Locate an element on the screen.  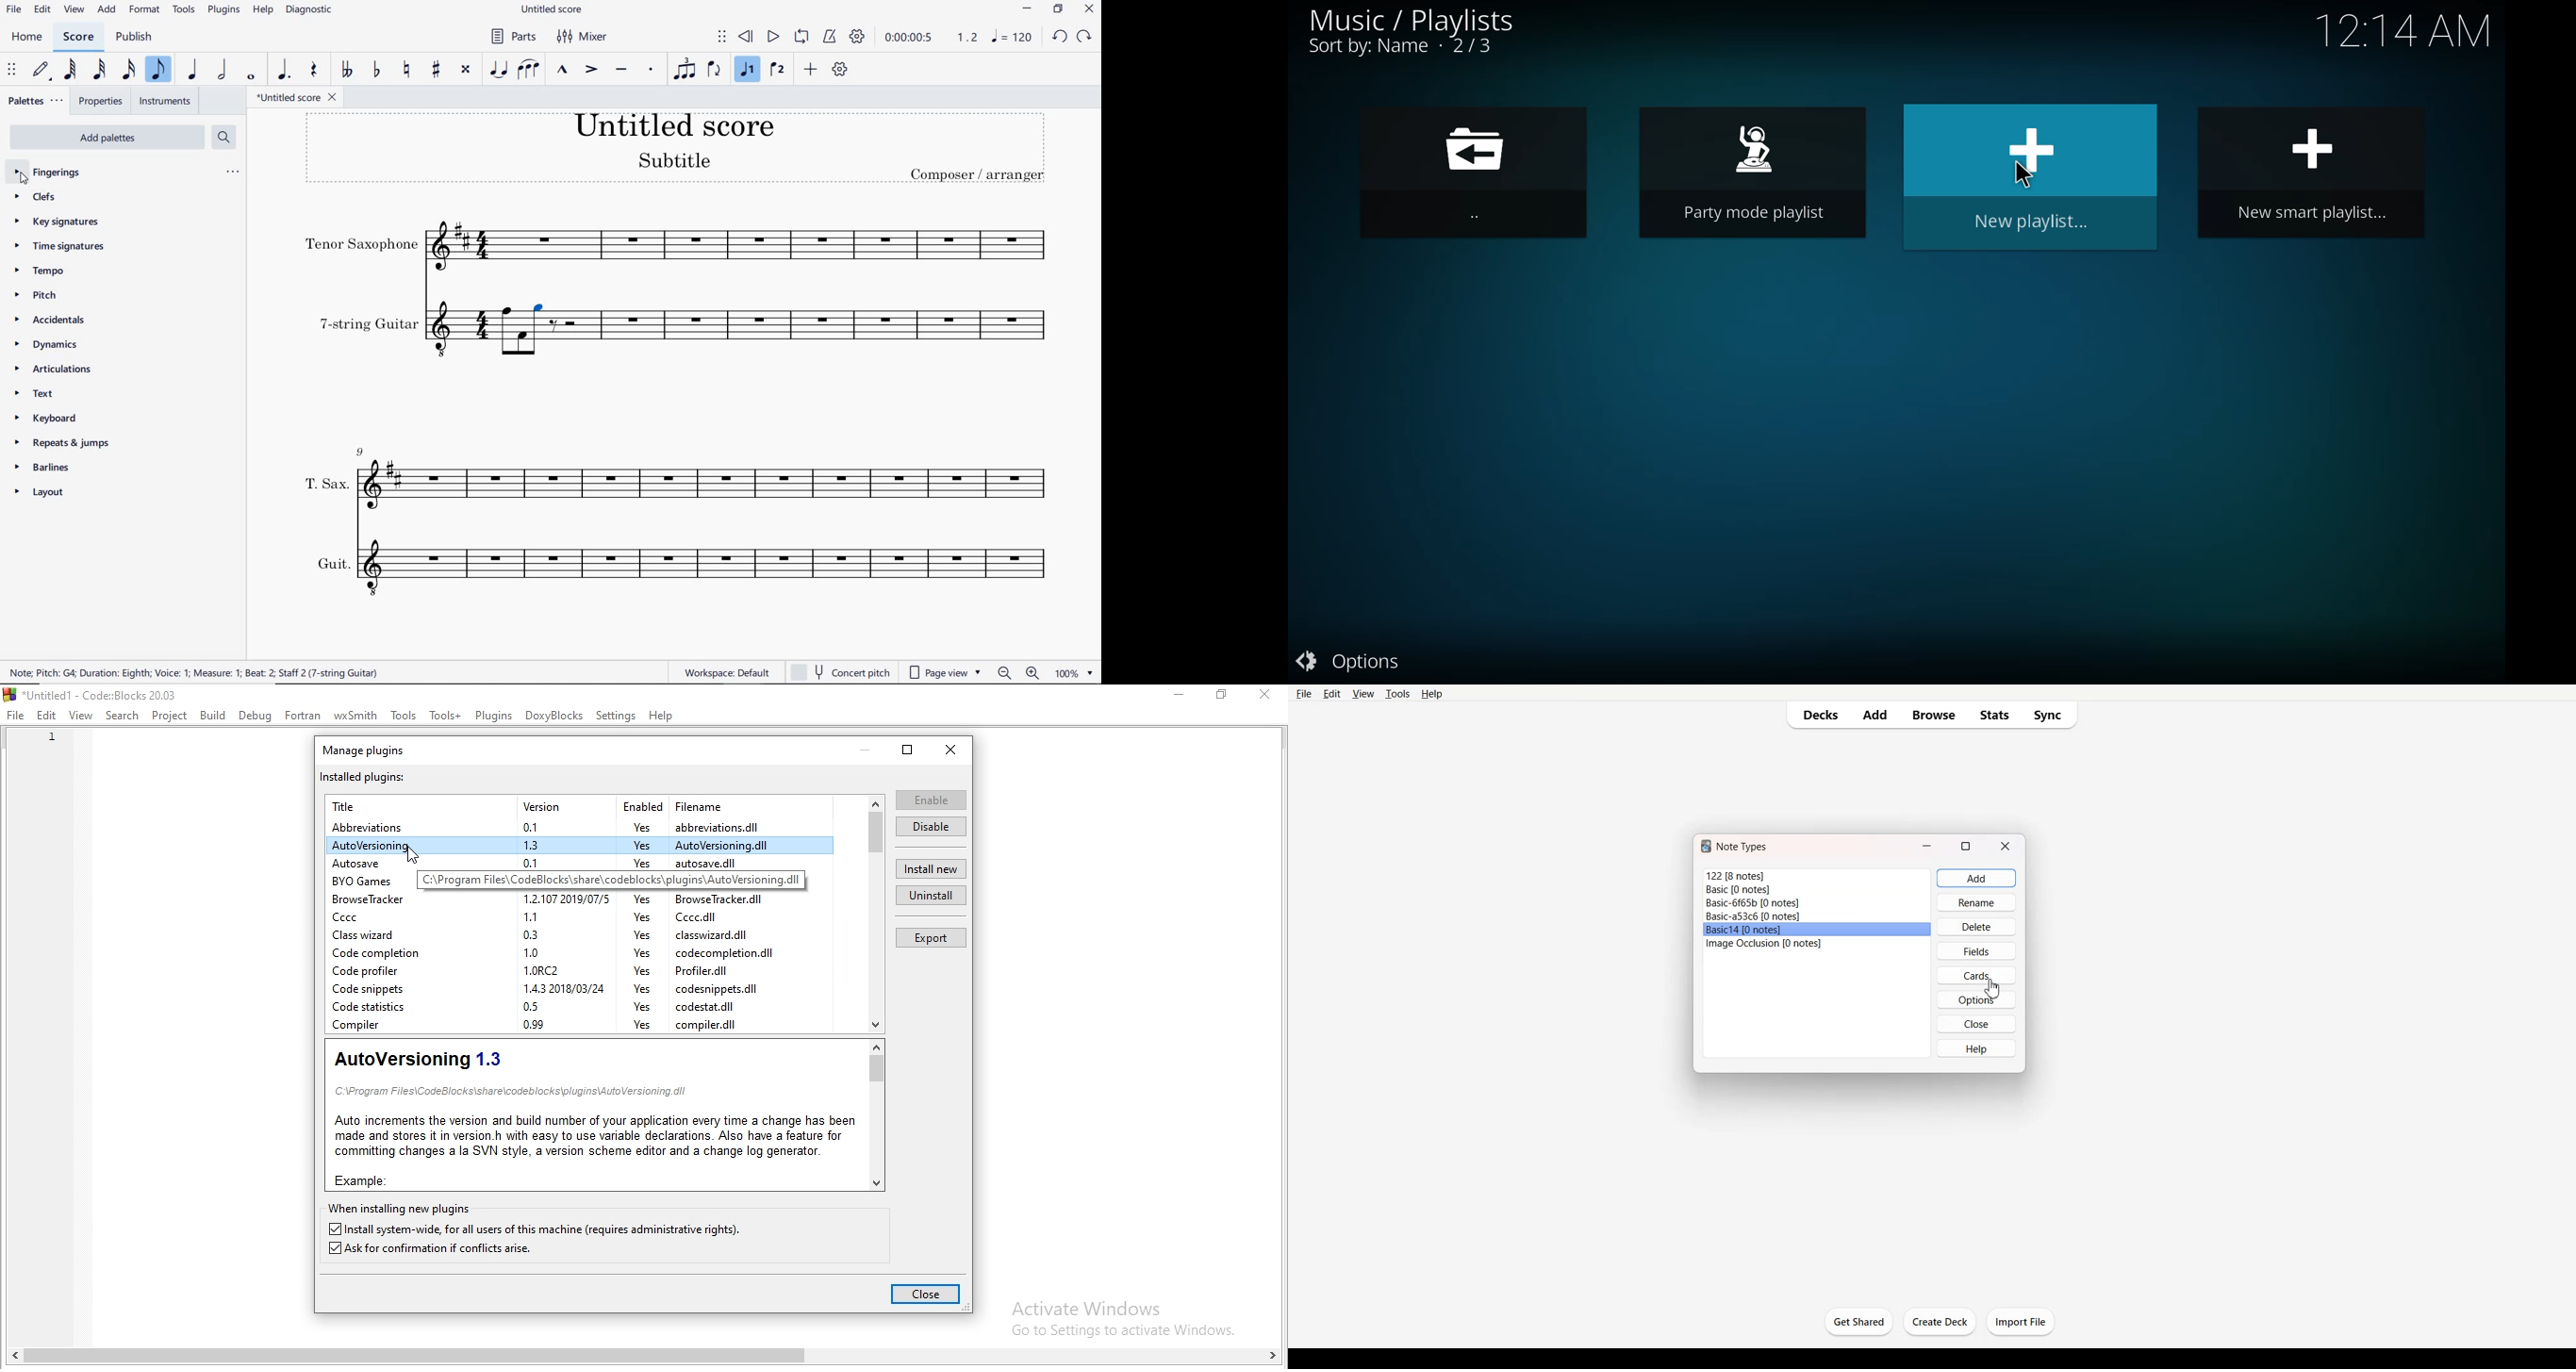
INSTRUMENTS is located at coordinates (165, 100).